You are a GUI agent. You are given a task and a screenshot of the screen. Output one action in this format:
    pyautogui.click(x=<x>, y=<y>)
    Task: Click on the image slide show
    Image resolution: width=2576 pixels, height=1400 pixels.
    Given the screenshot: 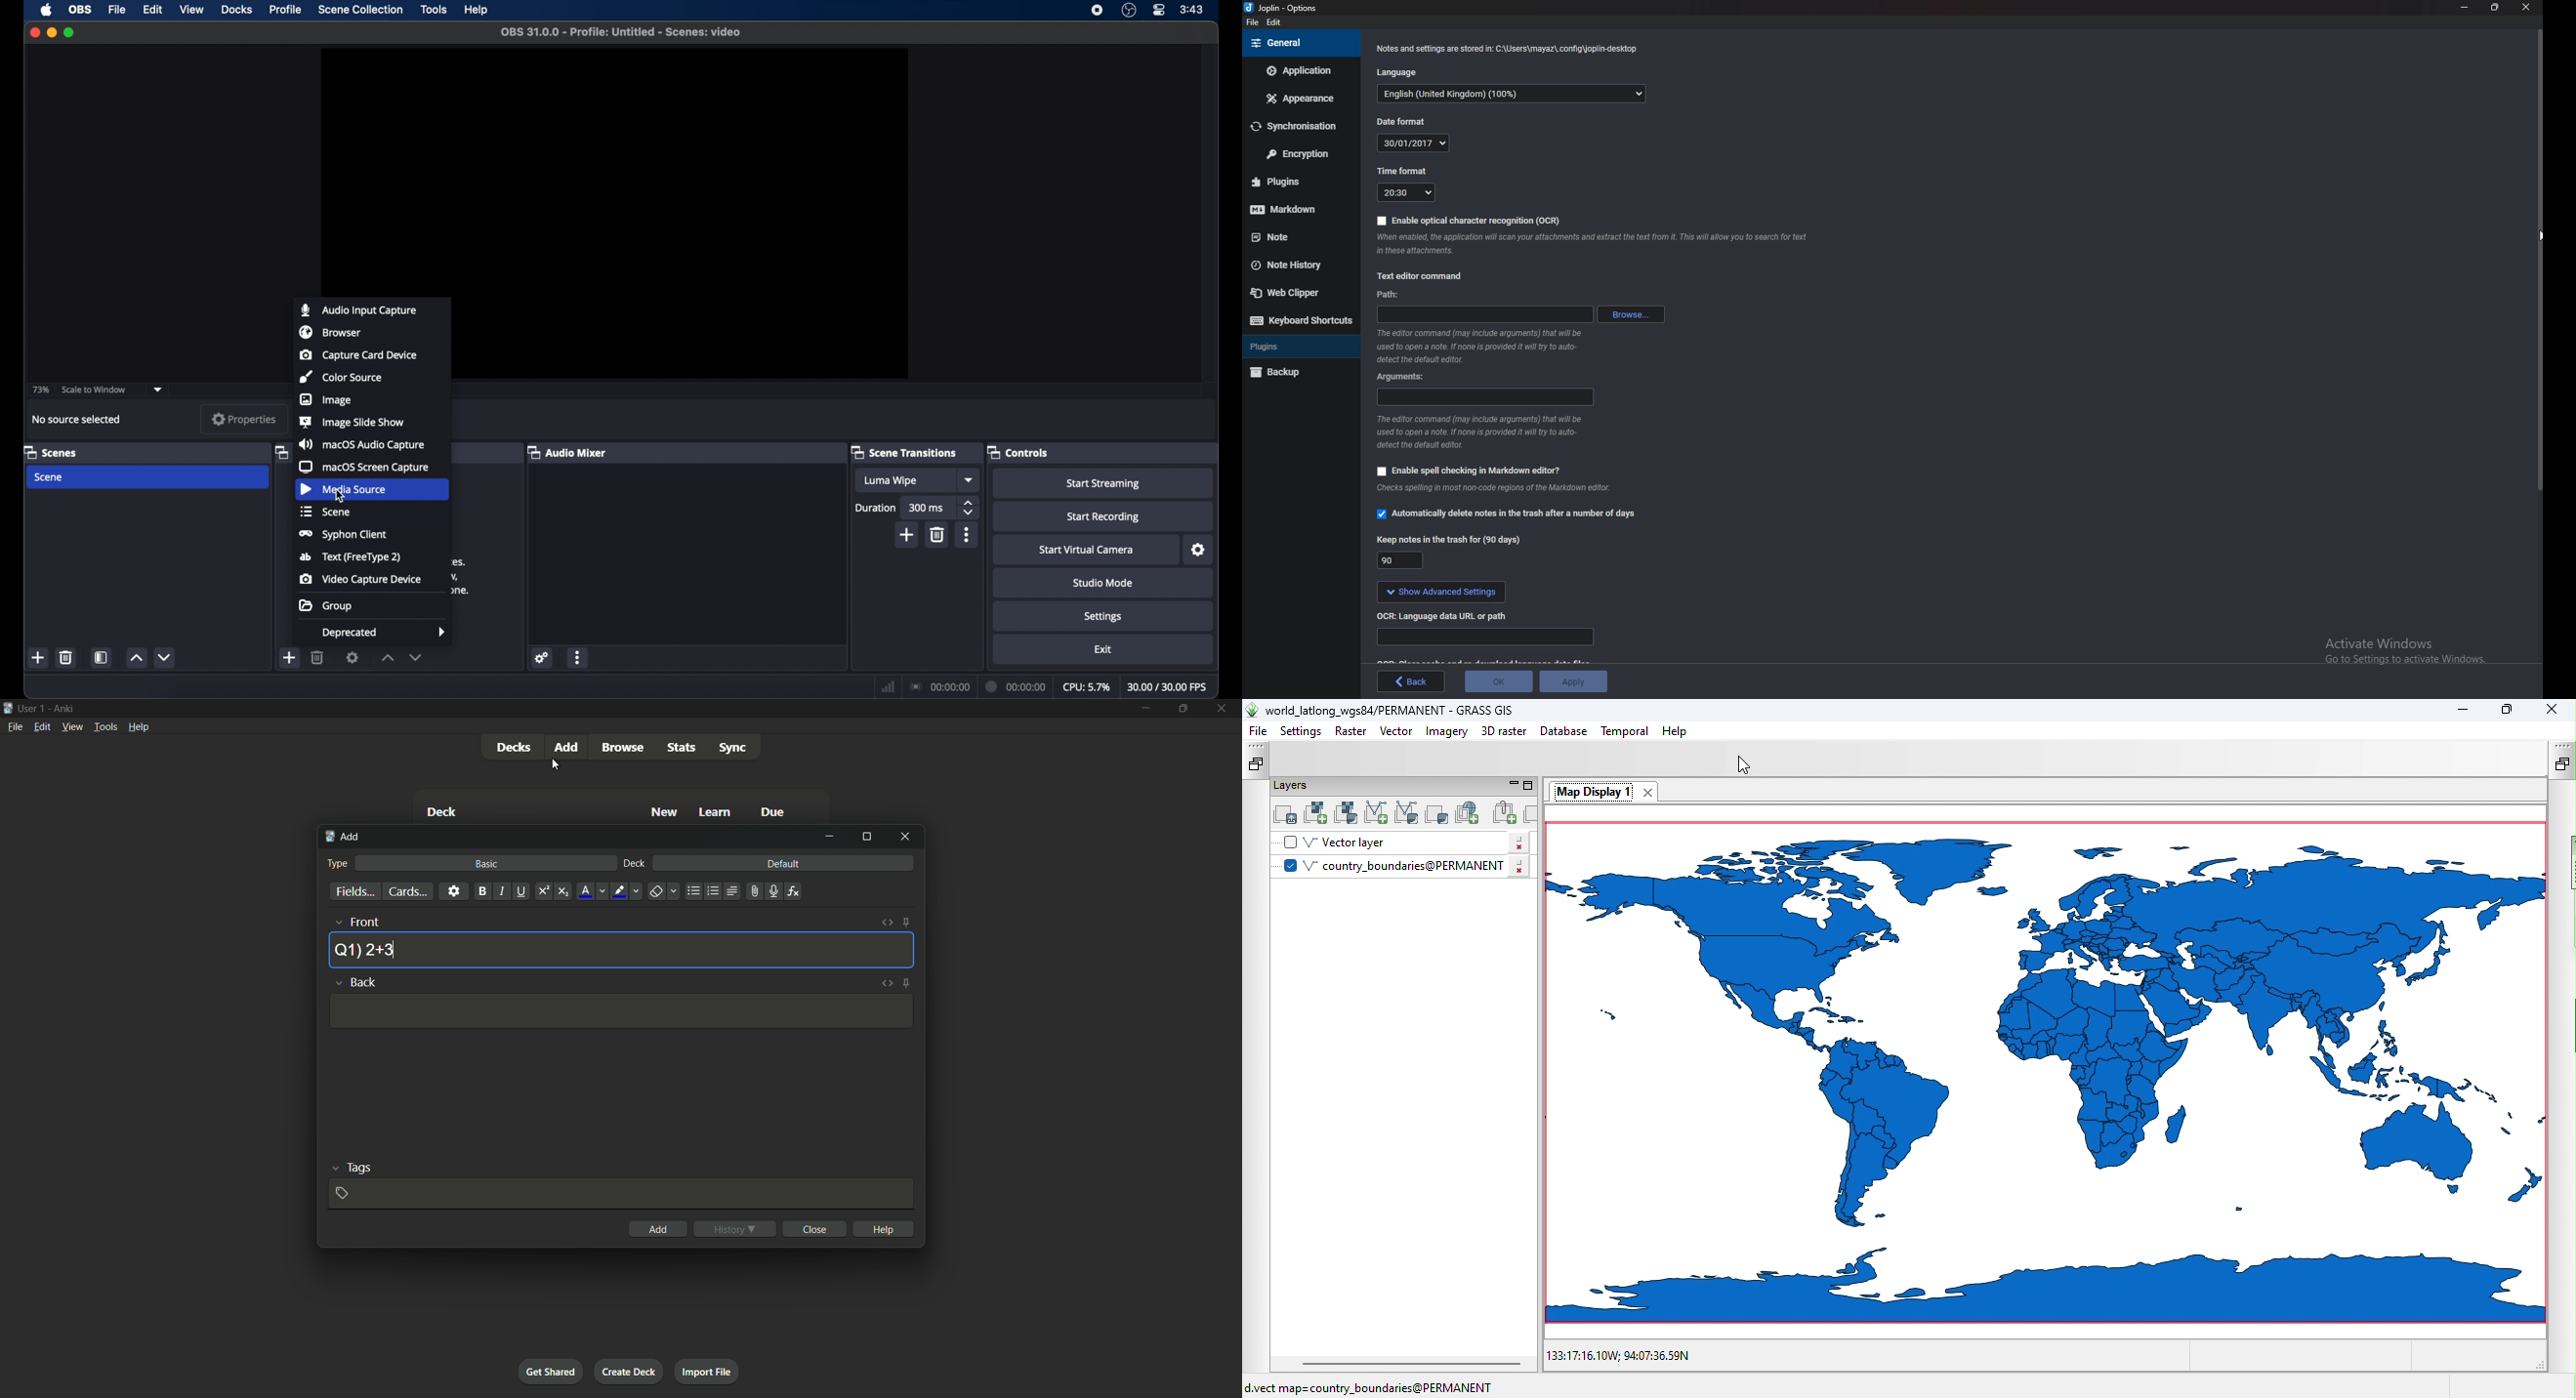 What is the action you would take?
    pyautogui.click(x=352, y=422)
    